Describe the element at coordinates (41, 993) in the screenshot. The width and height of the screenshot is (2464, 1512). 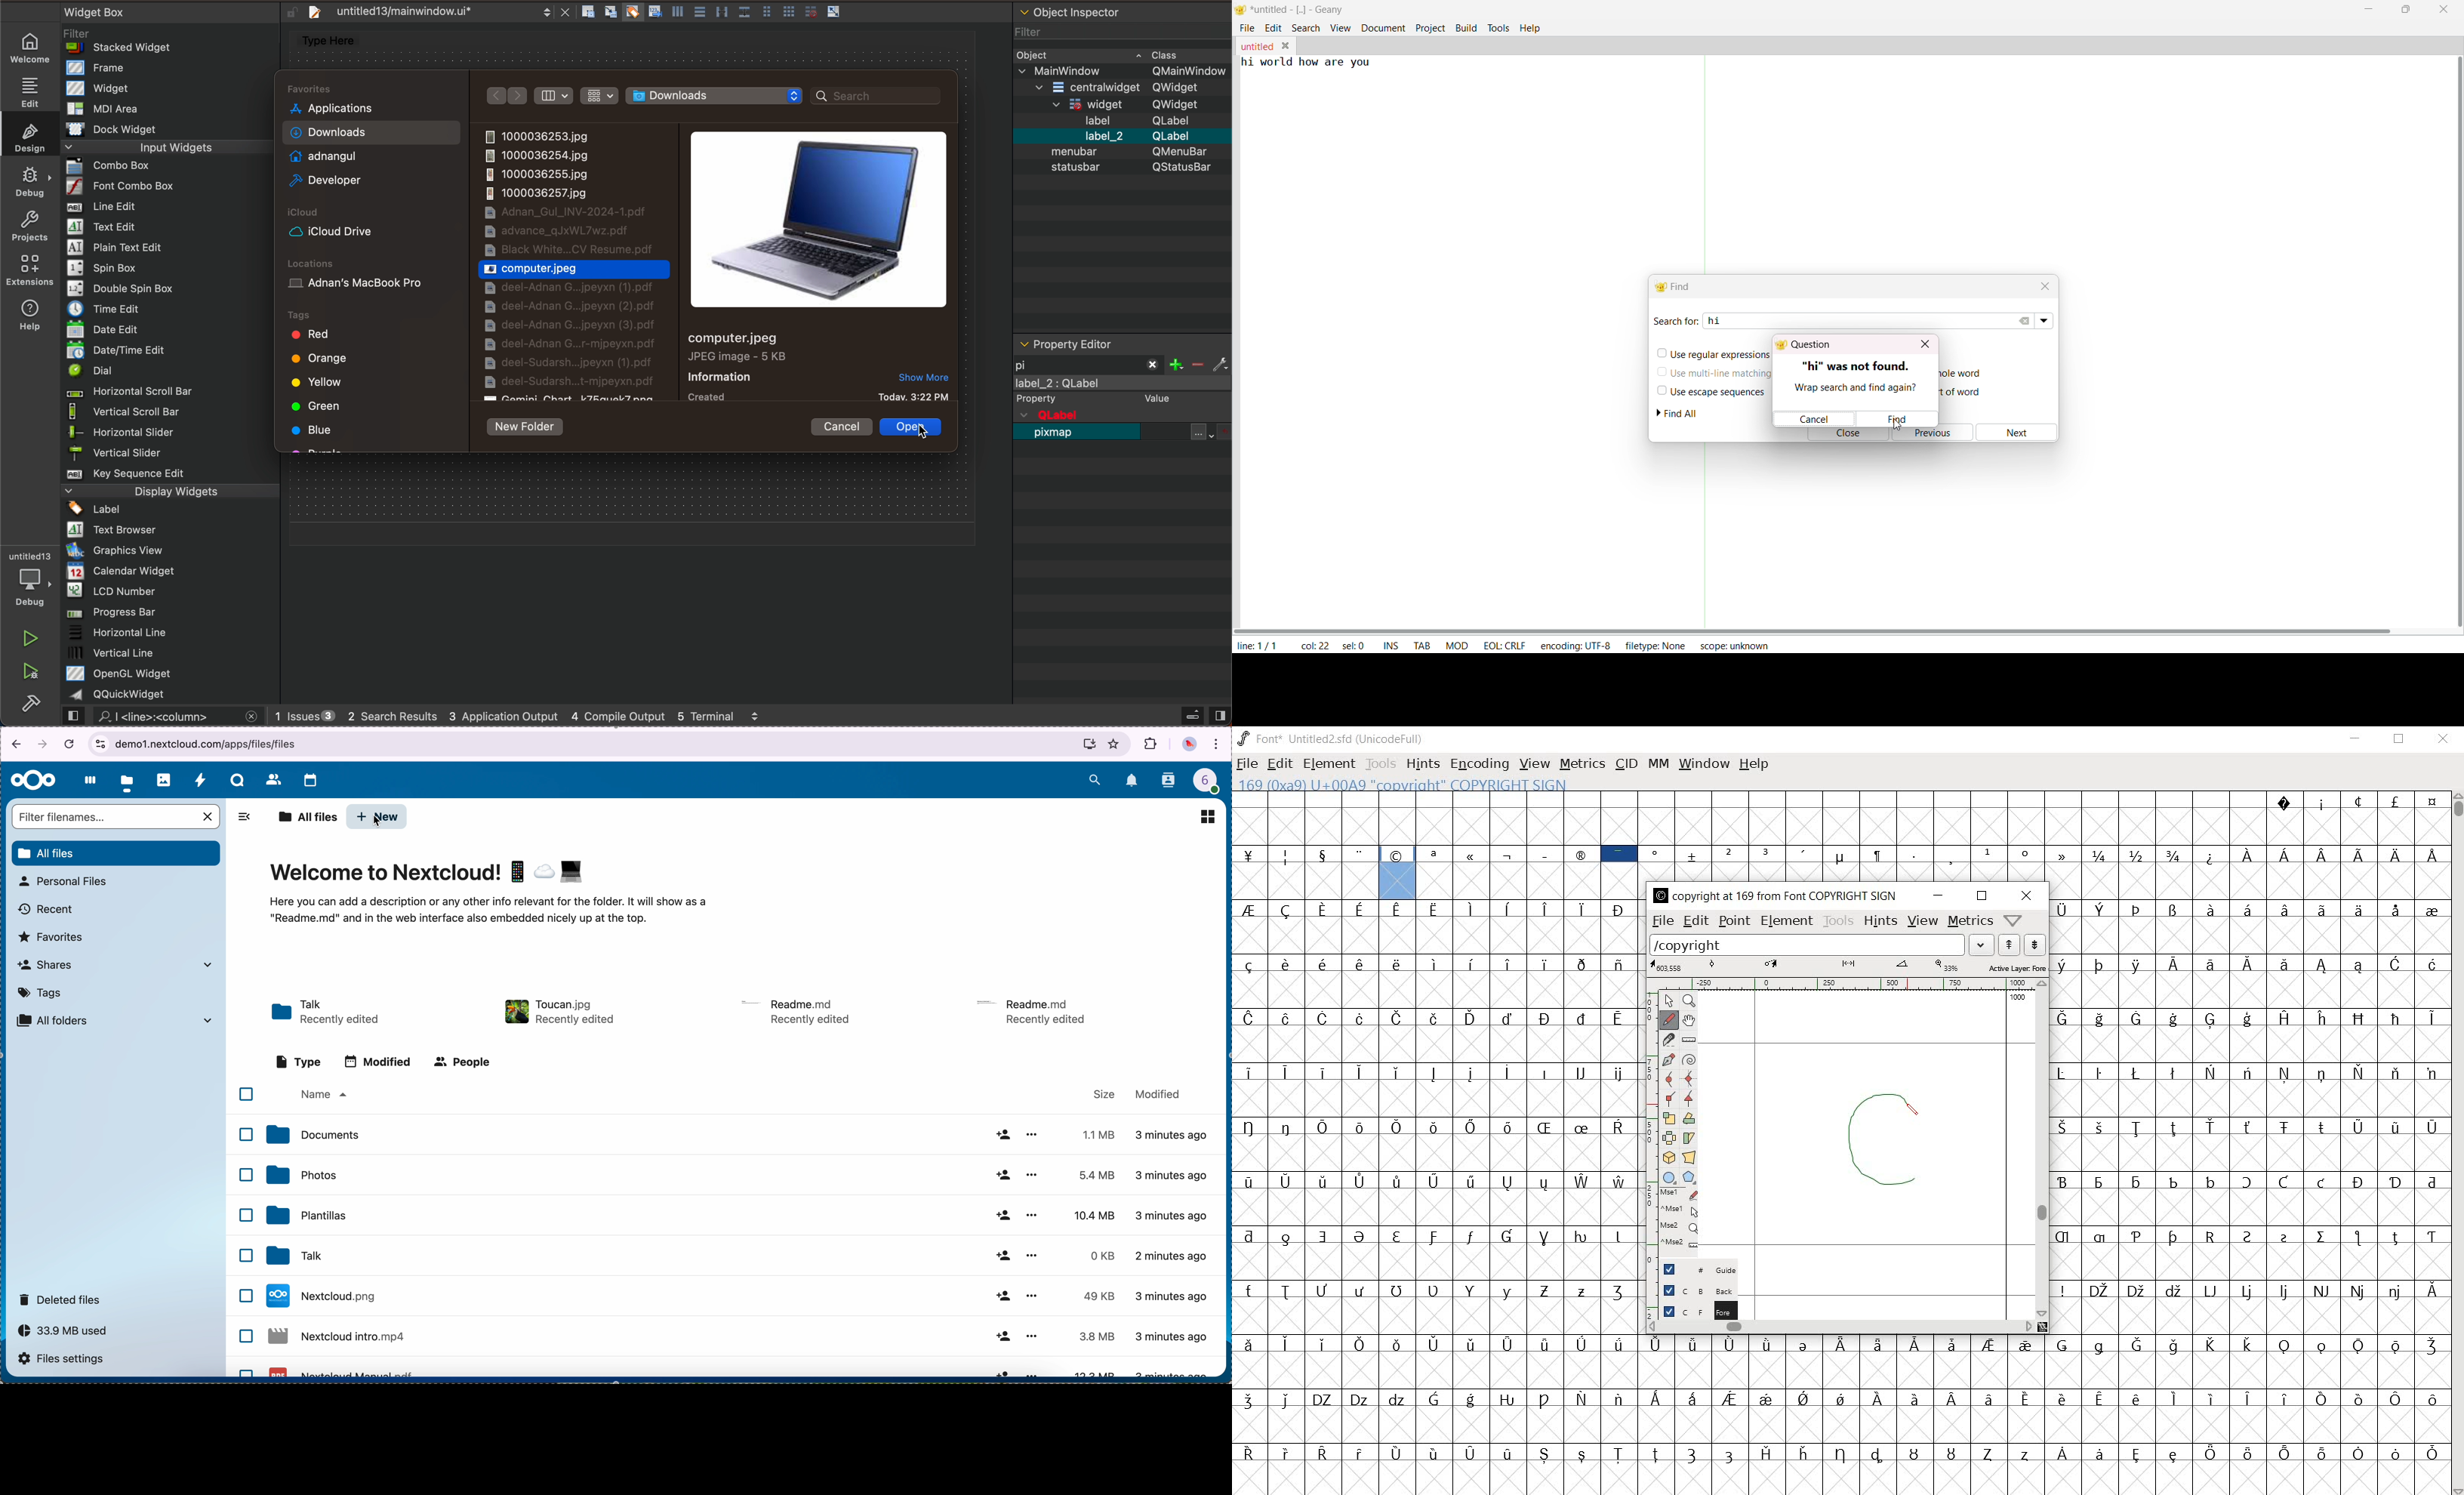
I see `tags` at that location.